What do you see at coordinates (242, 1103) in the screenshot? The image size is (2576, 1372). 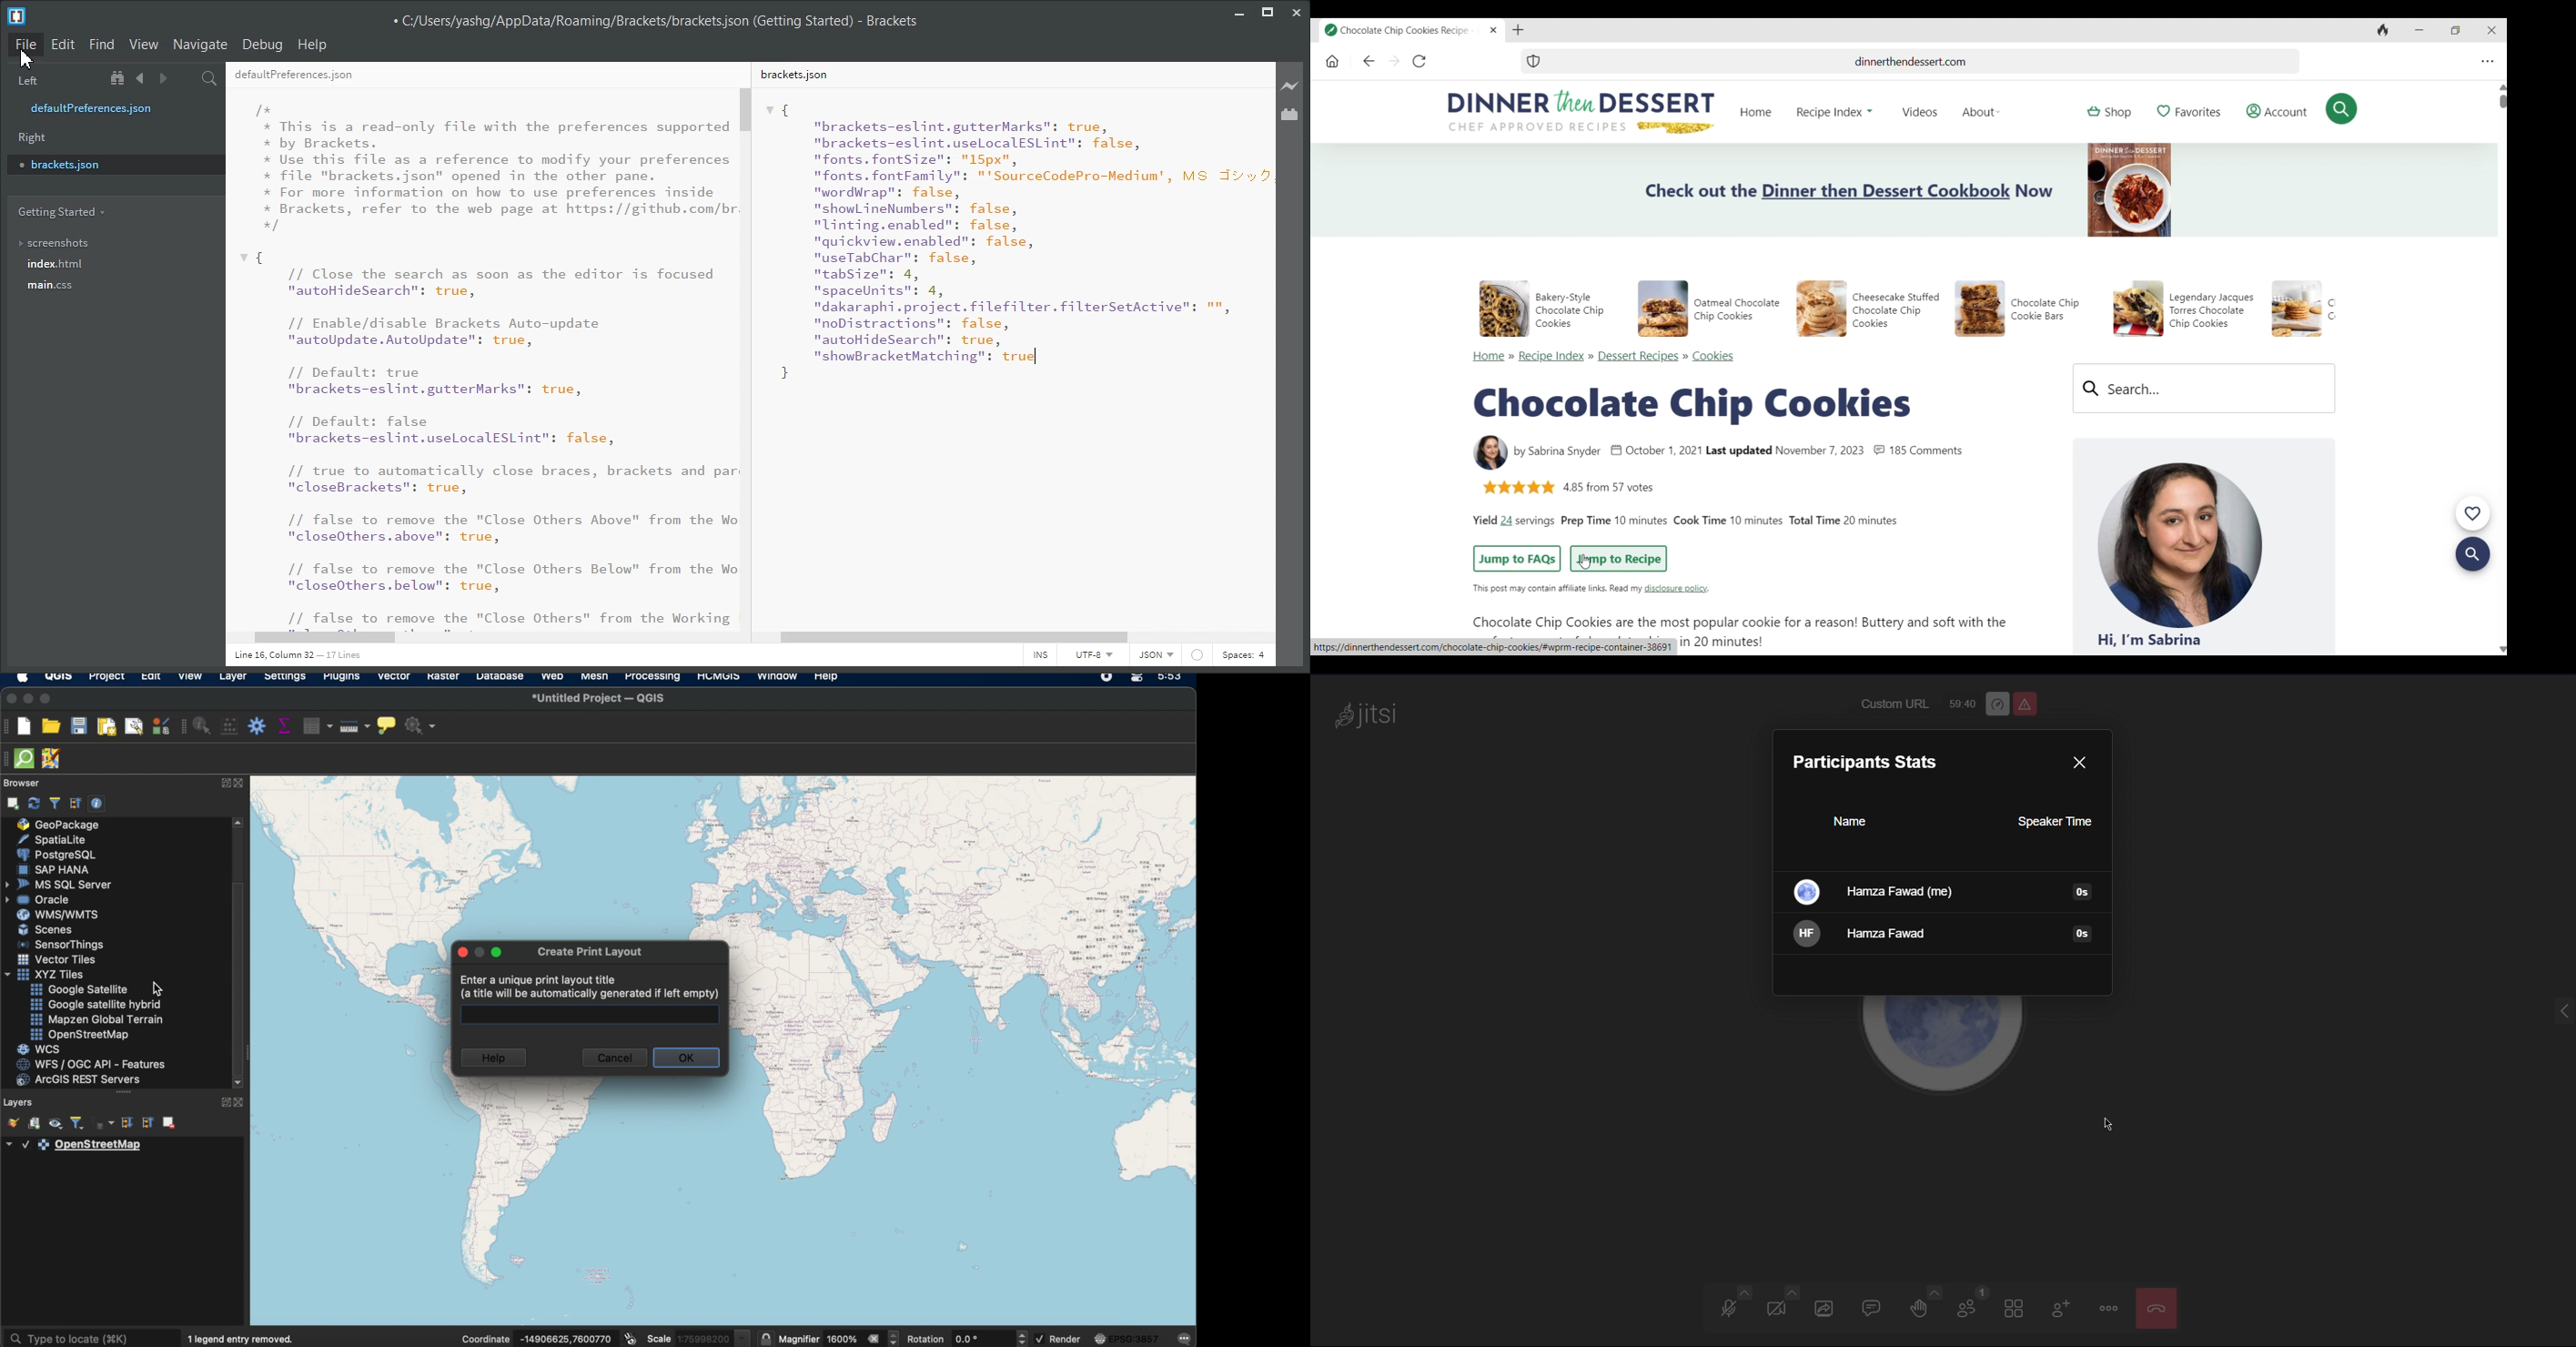 I see `close` at bounding box center [242, 1103].